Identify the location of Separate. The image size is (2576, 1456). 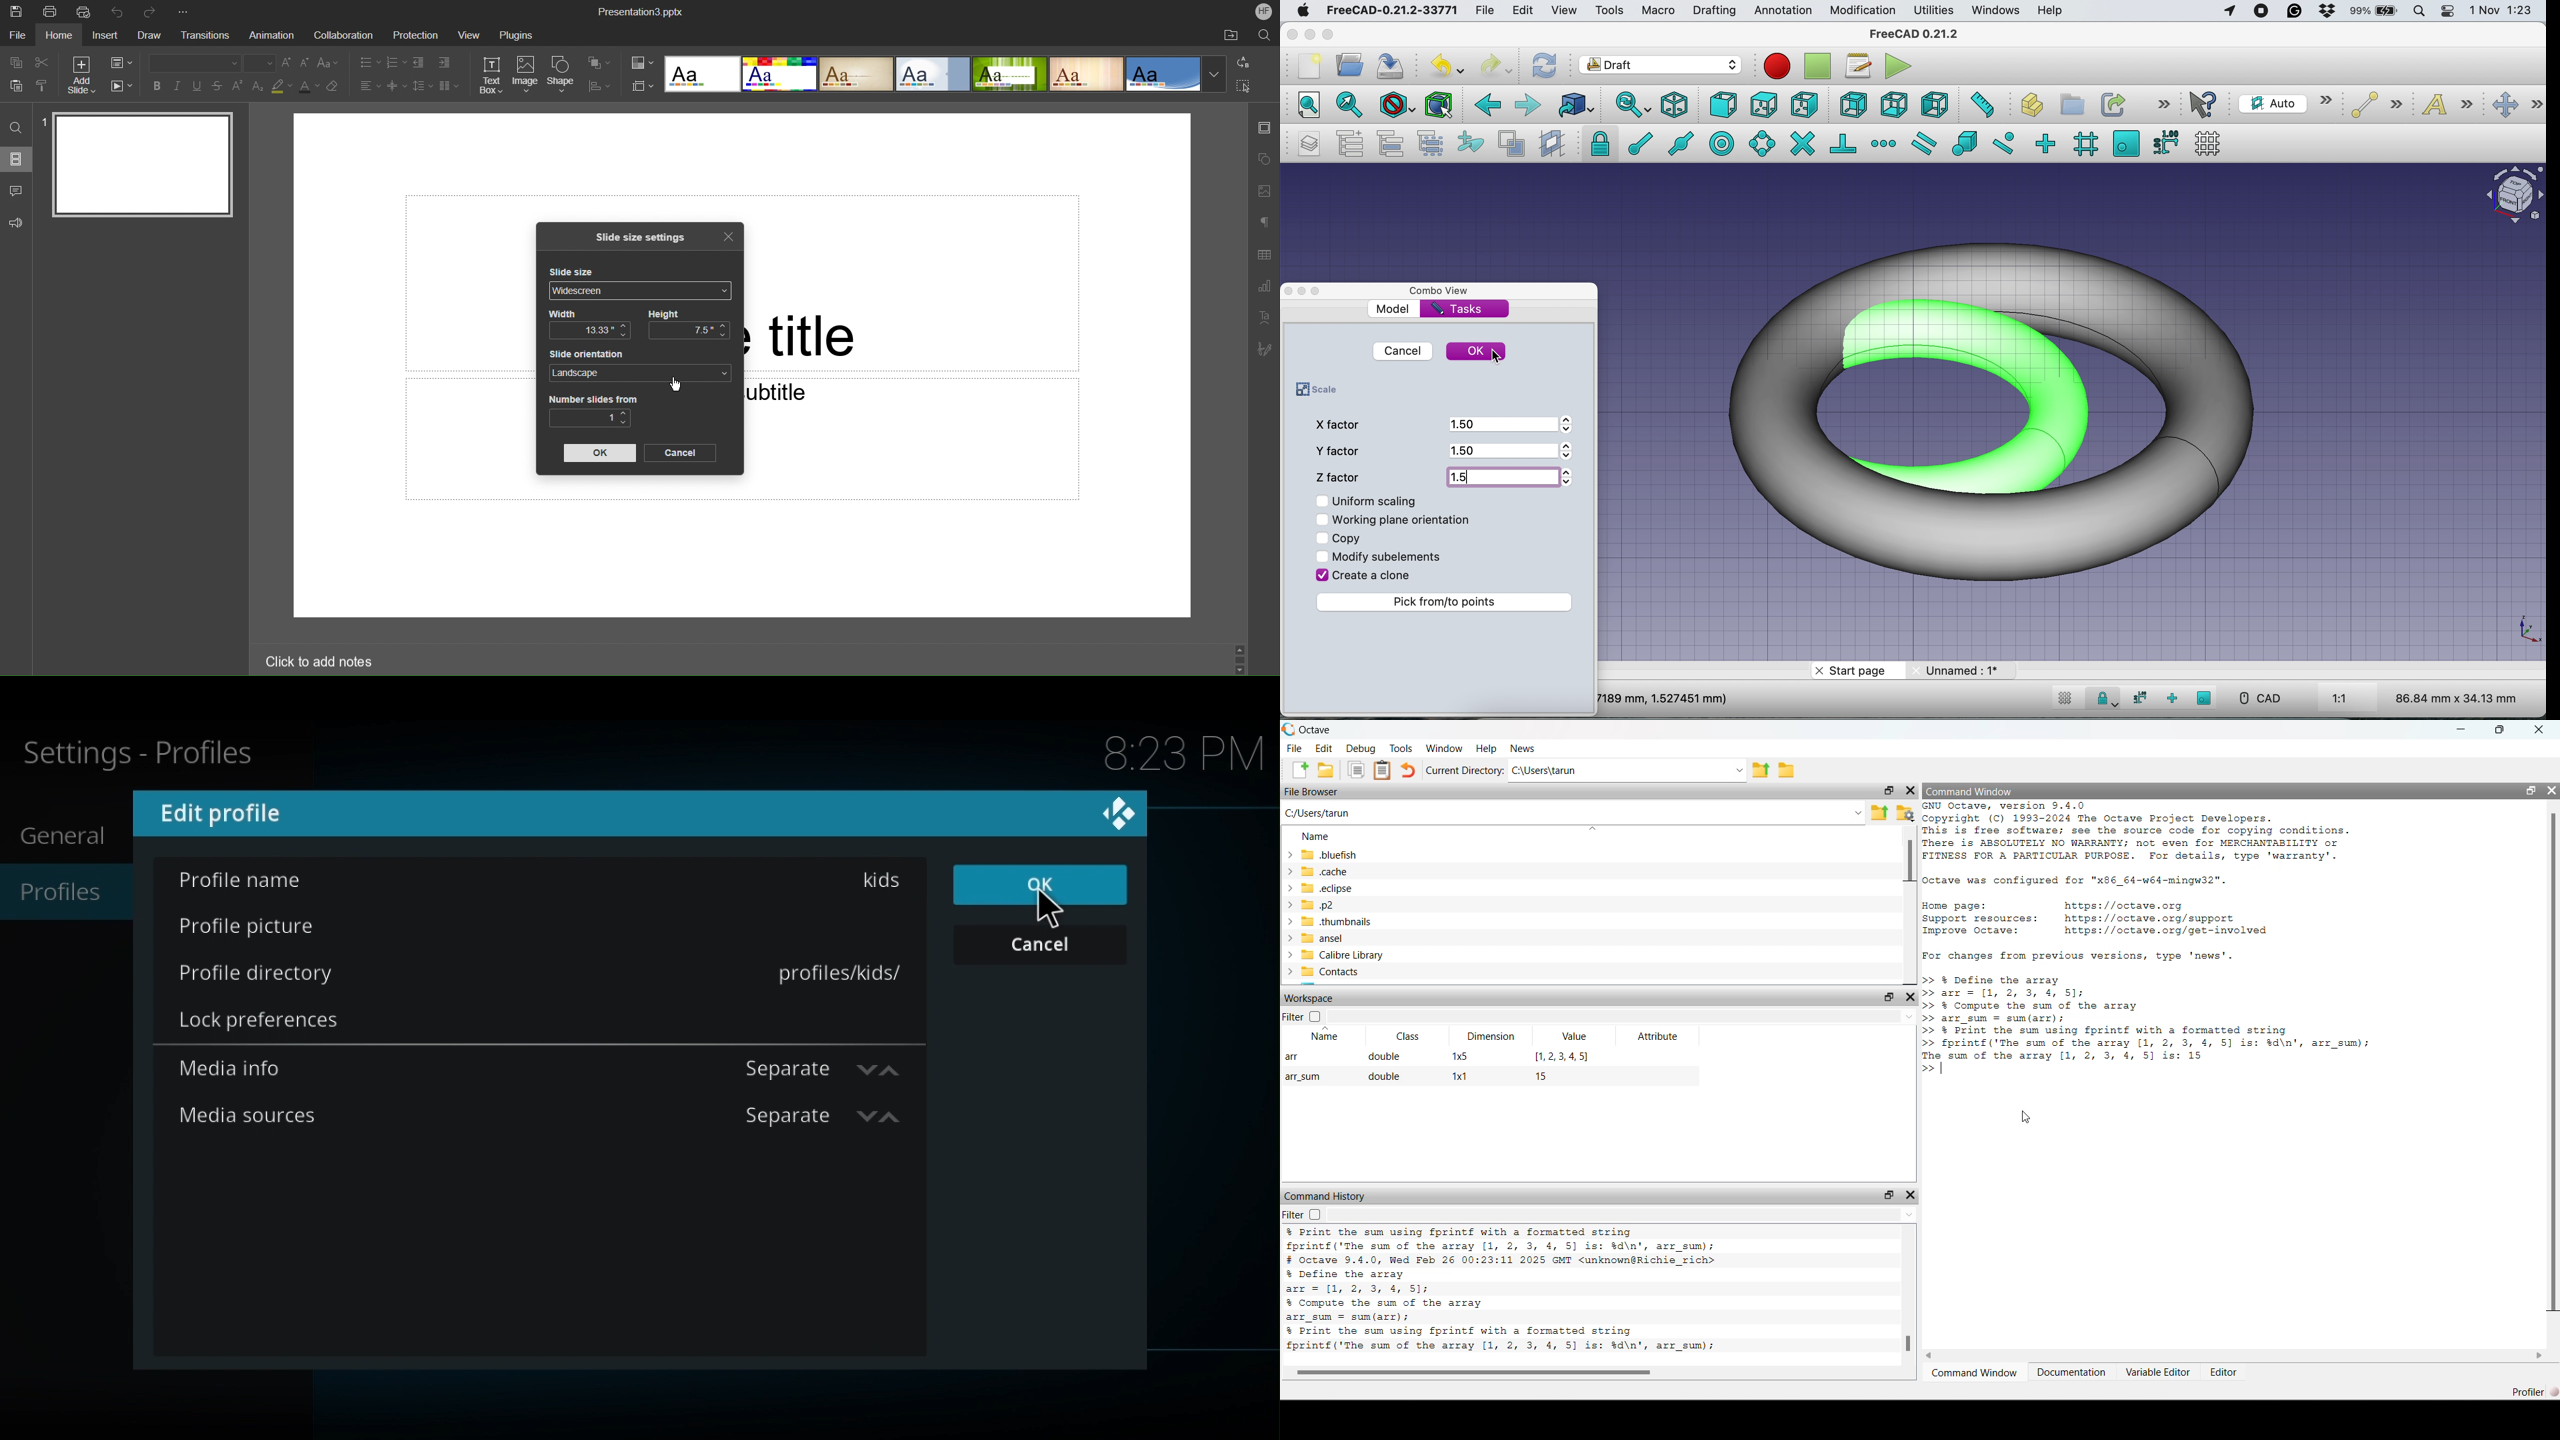
(818, 1119).